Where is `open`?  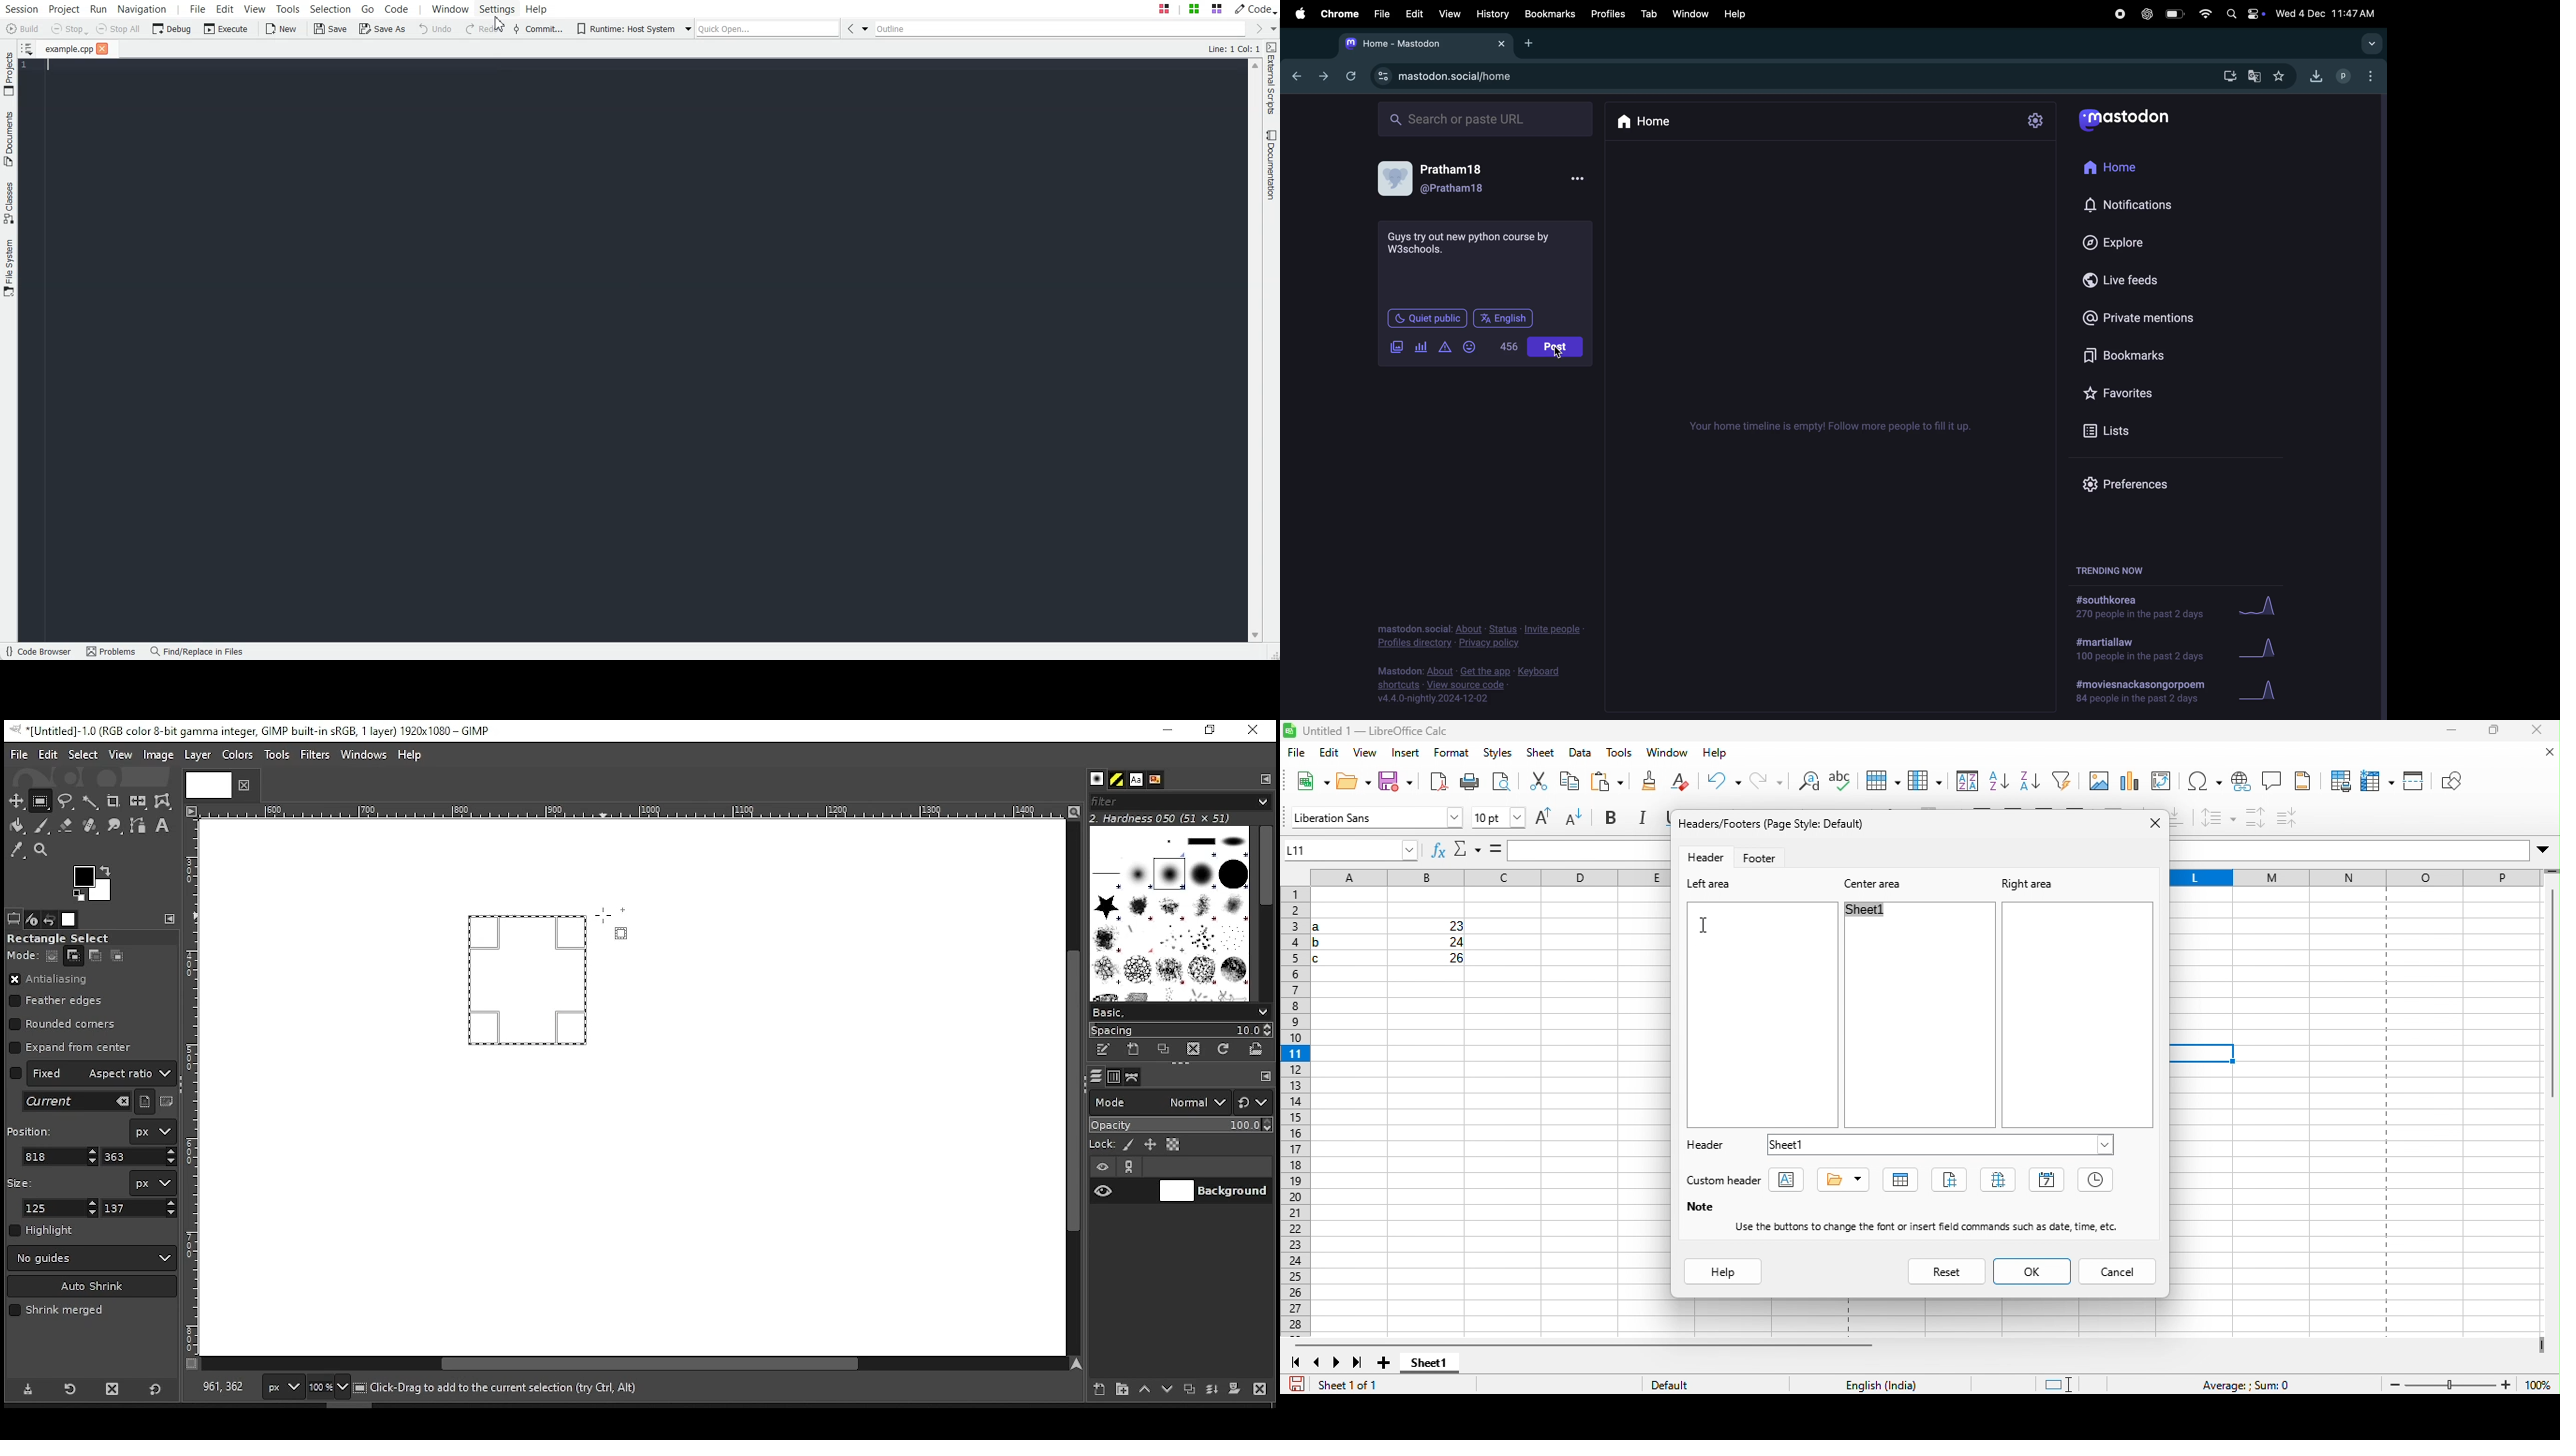 open is located at coordinates (1353, 783).